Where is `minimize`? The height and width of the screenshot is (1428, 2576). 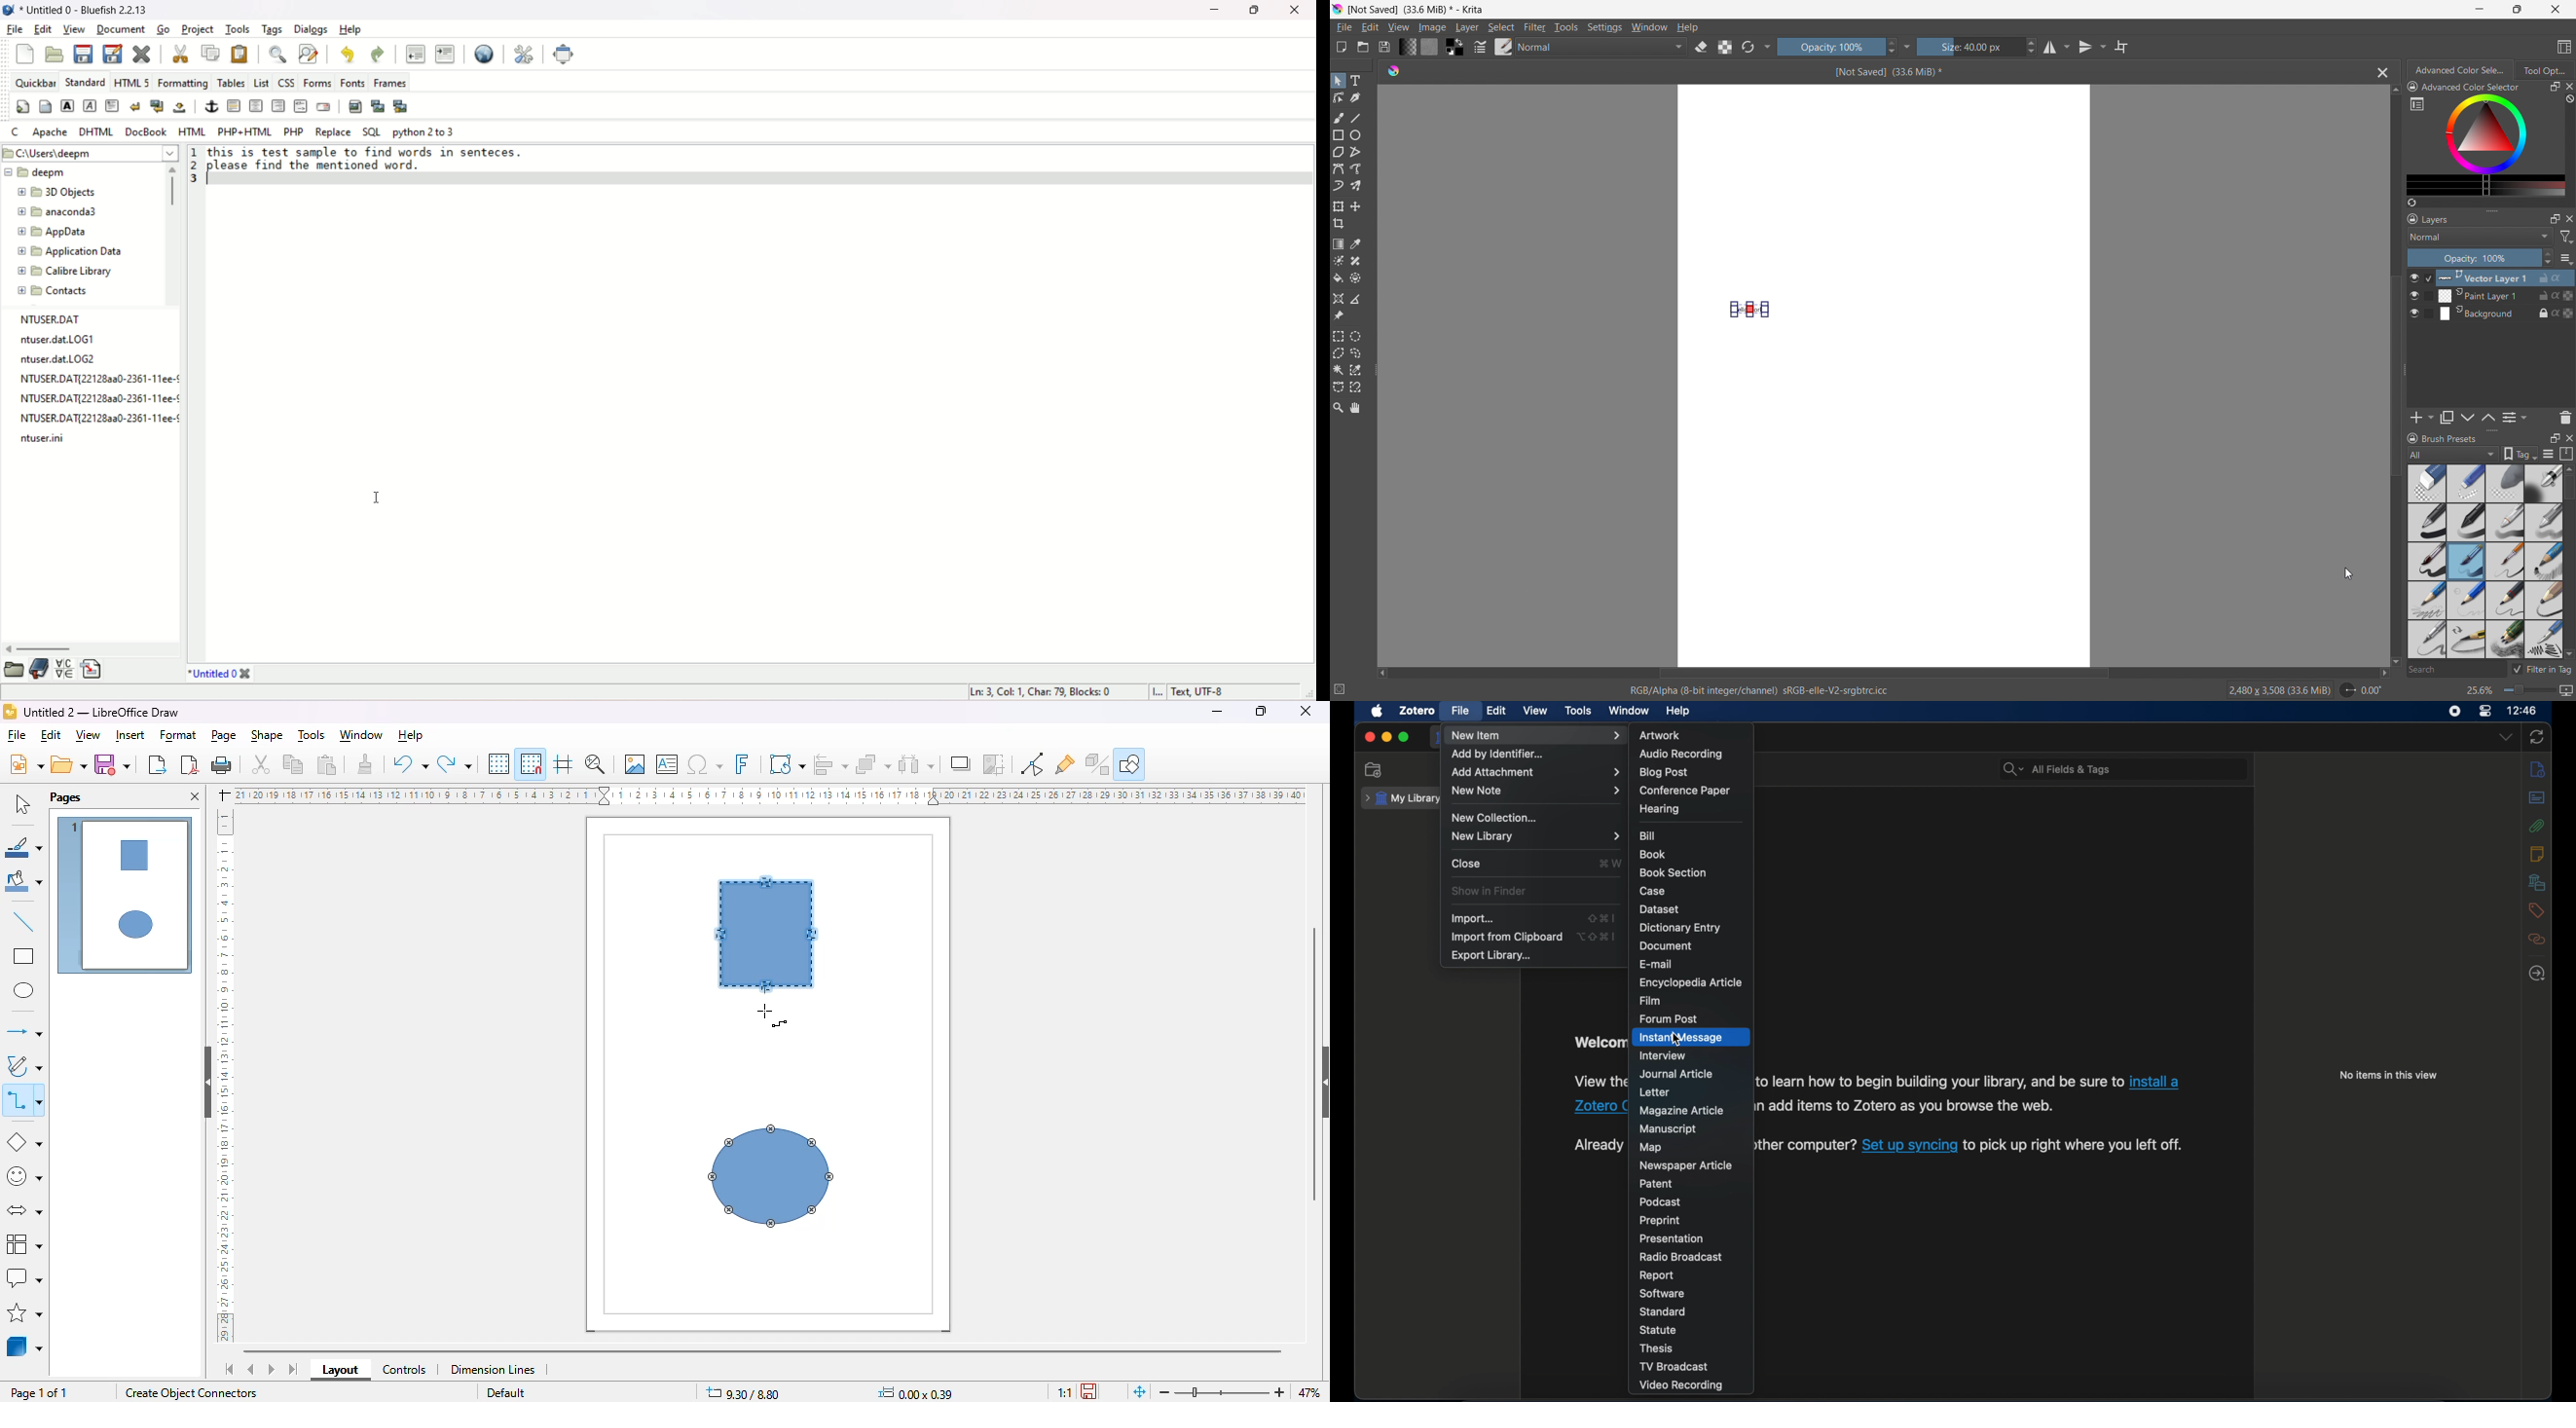 minimize is located at coordinates (1217, 712).